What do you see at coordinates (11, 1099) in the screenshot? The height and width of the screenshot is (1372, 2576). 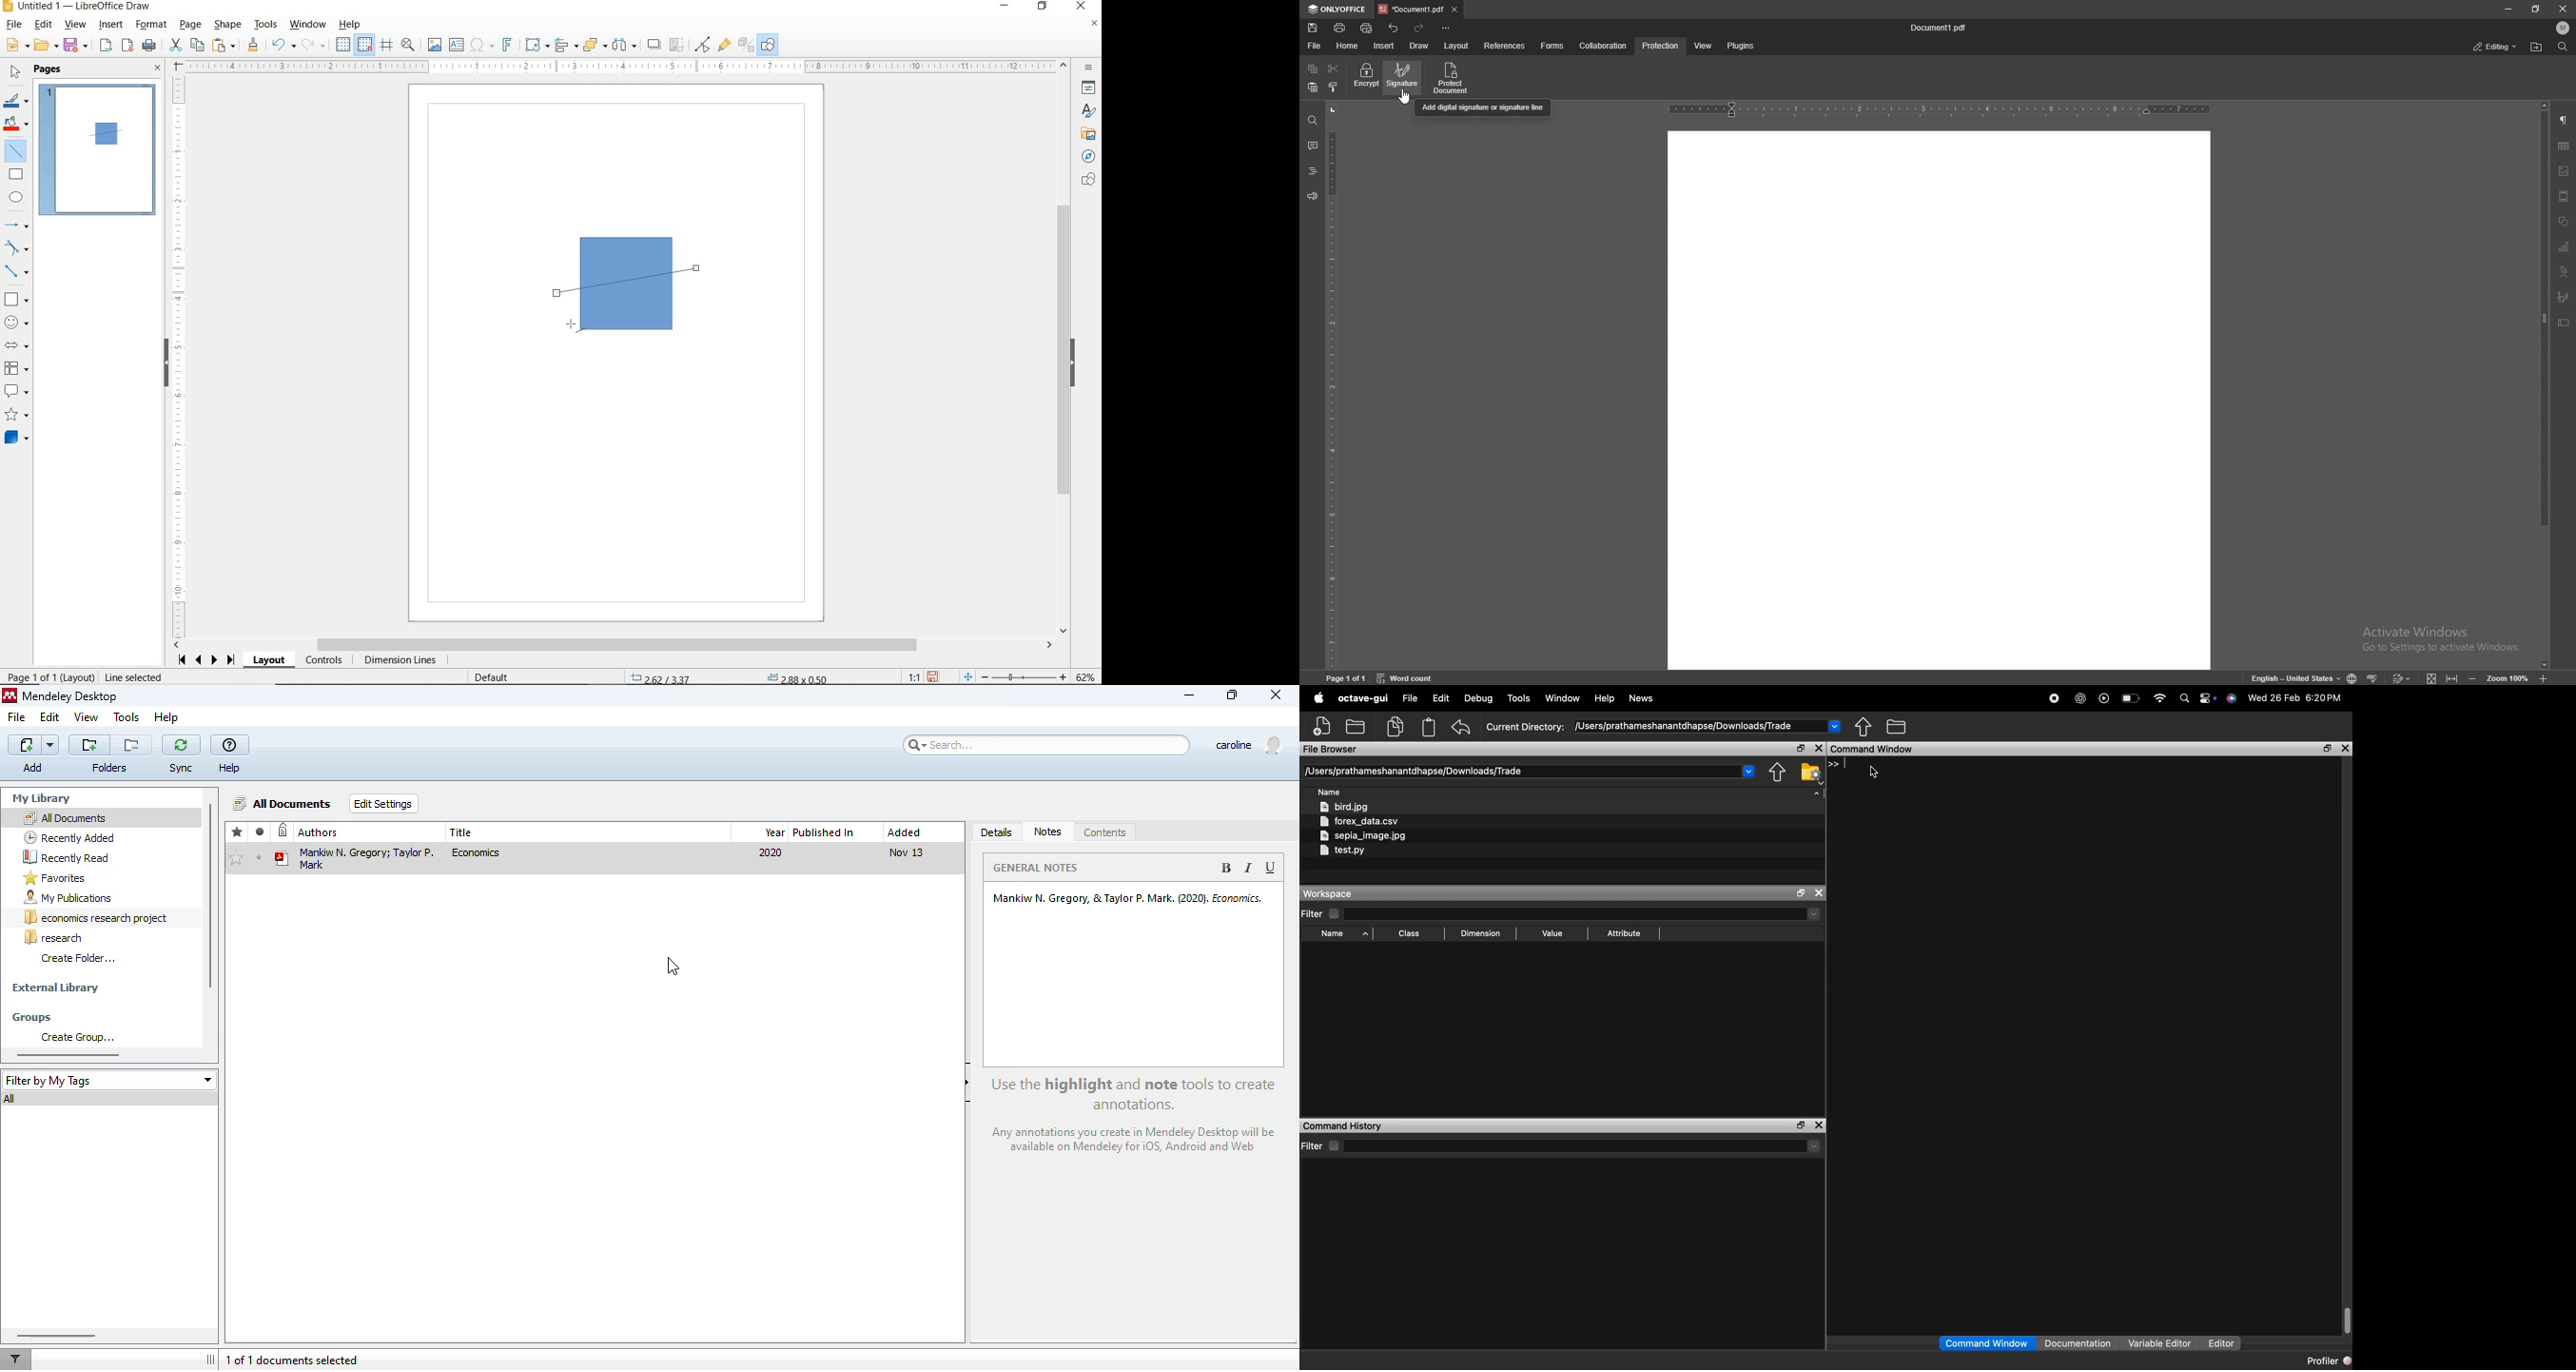 I see `all` at bounding box center [11, 1099].